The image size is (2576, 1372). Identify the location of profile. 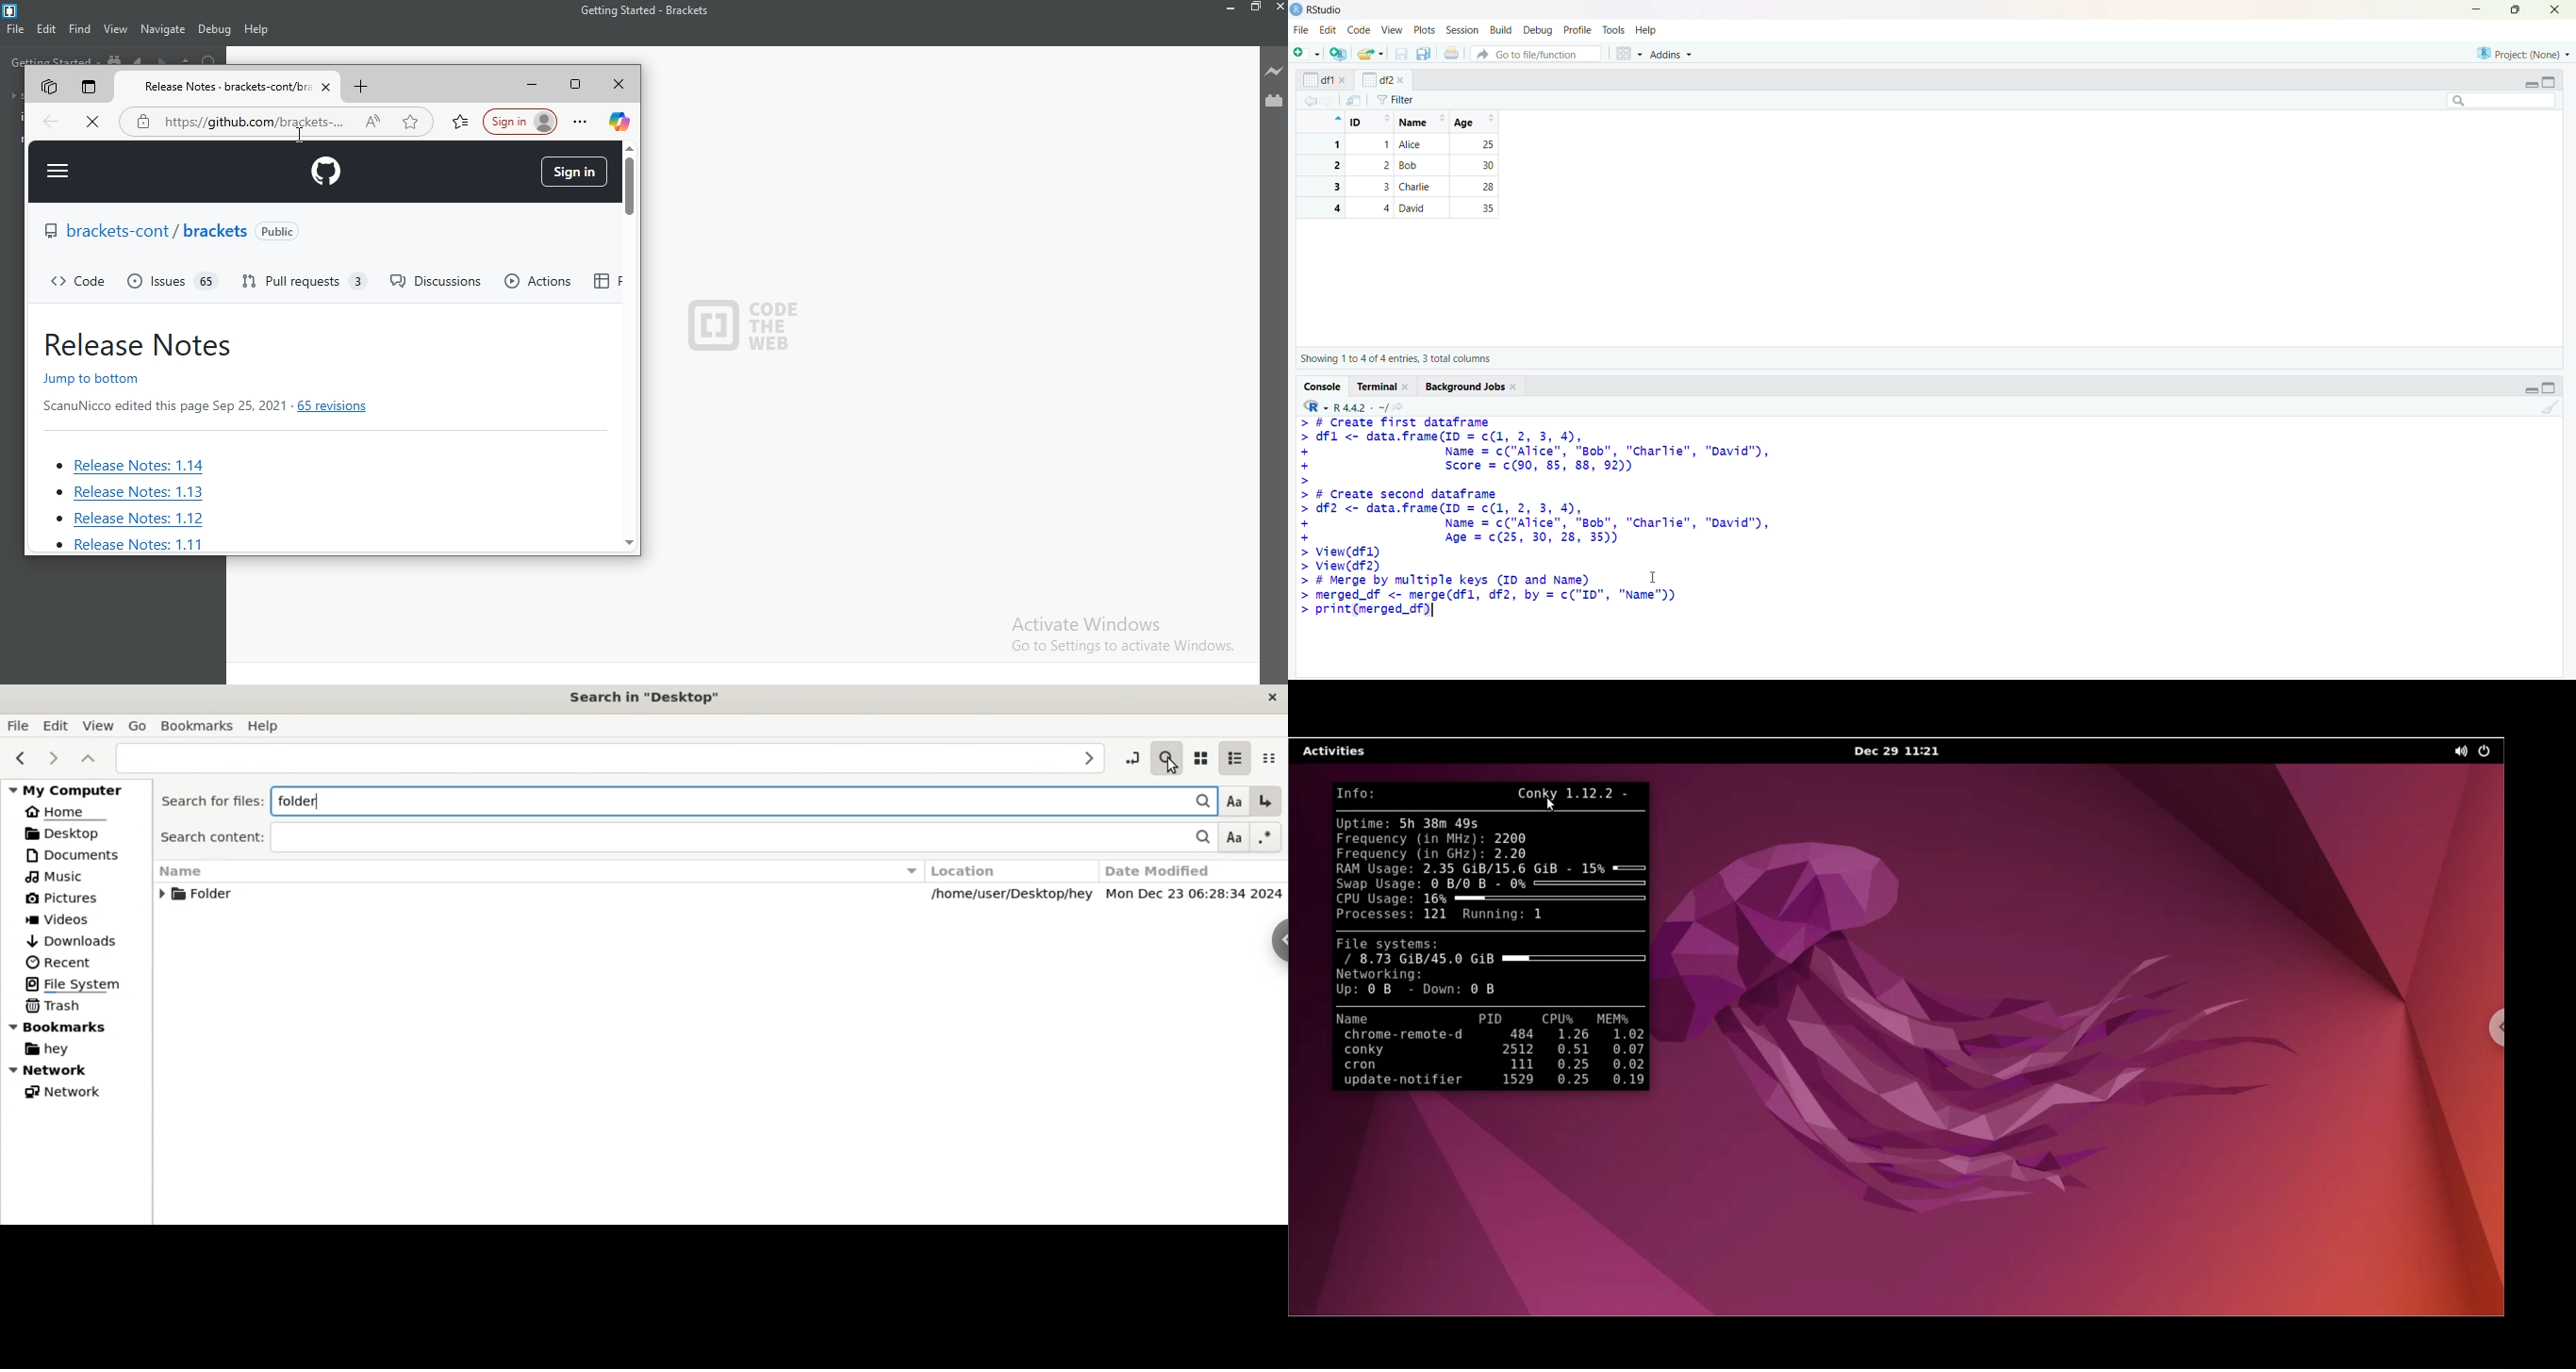
(1577, 30).